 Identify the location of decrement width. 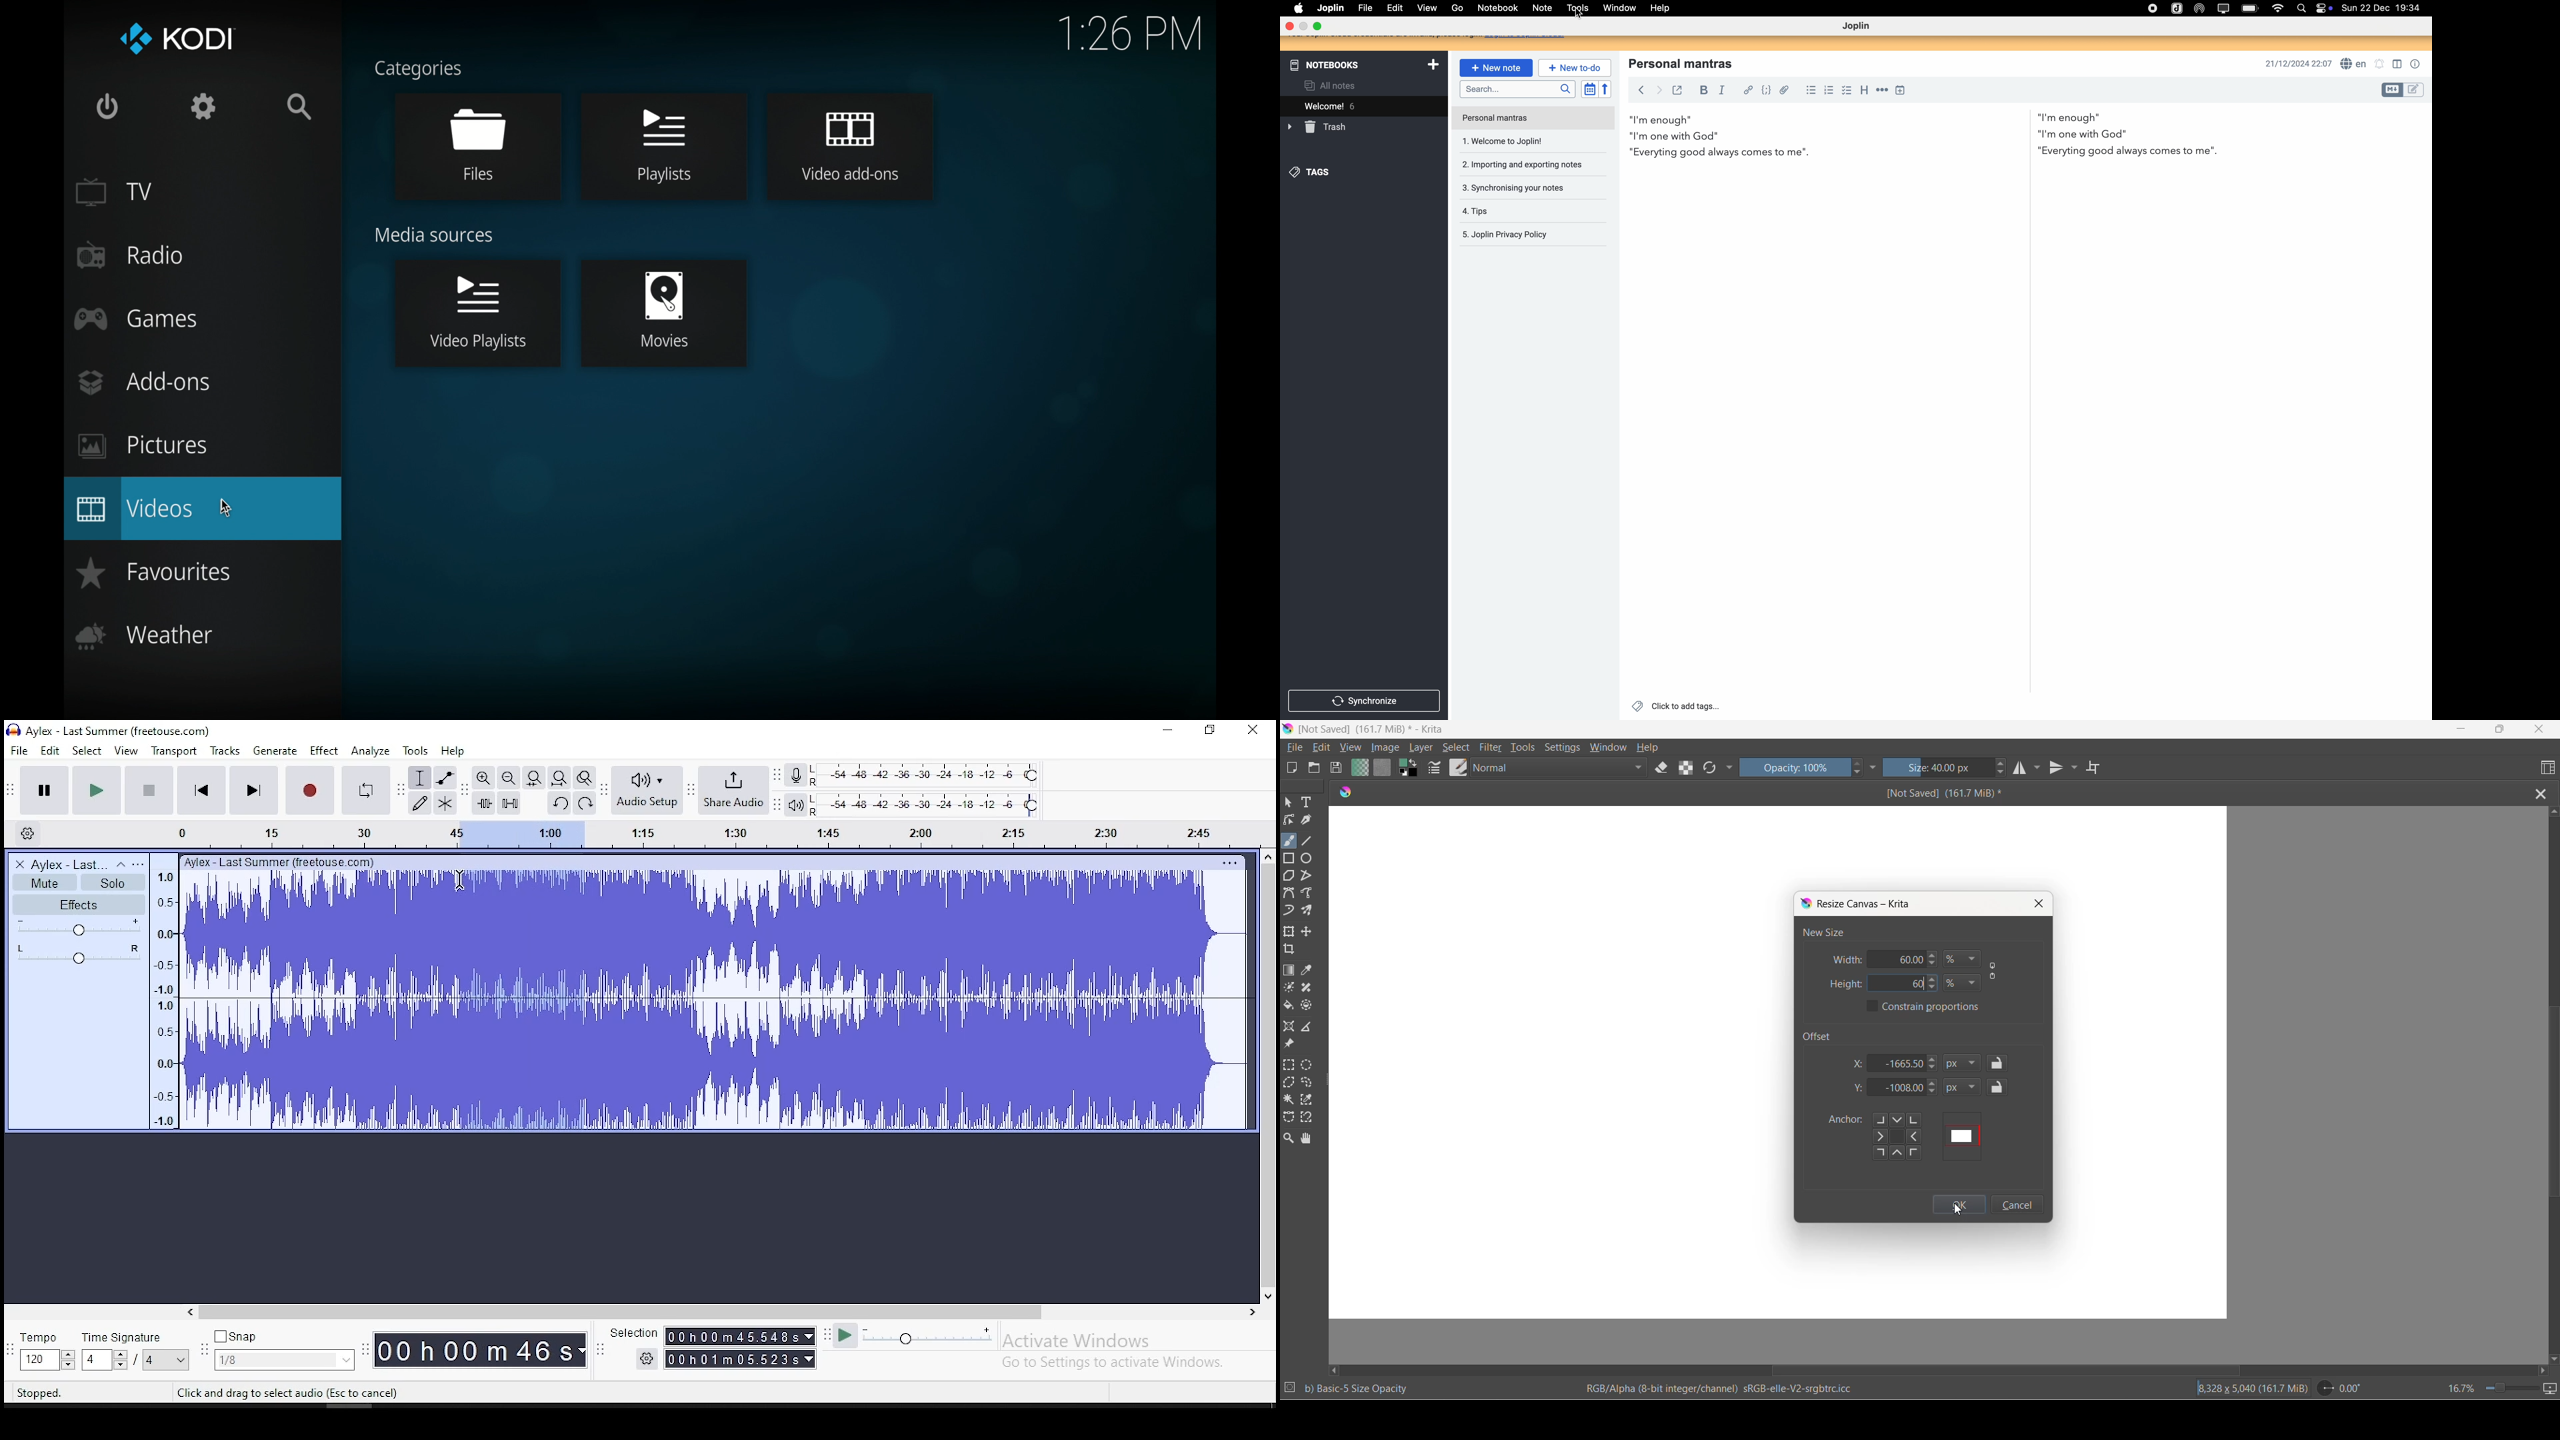
(1937, 964).